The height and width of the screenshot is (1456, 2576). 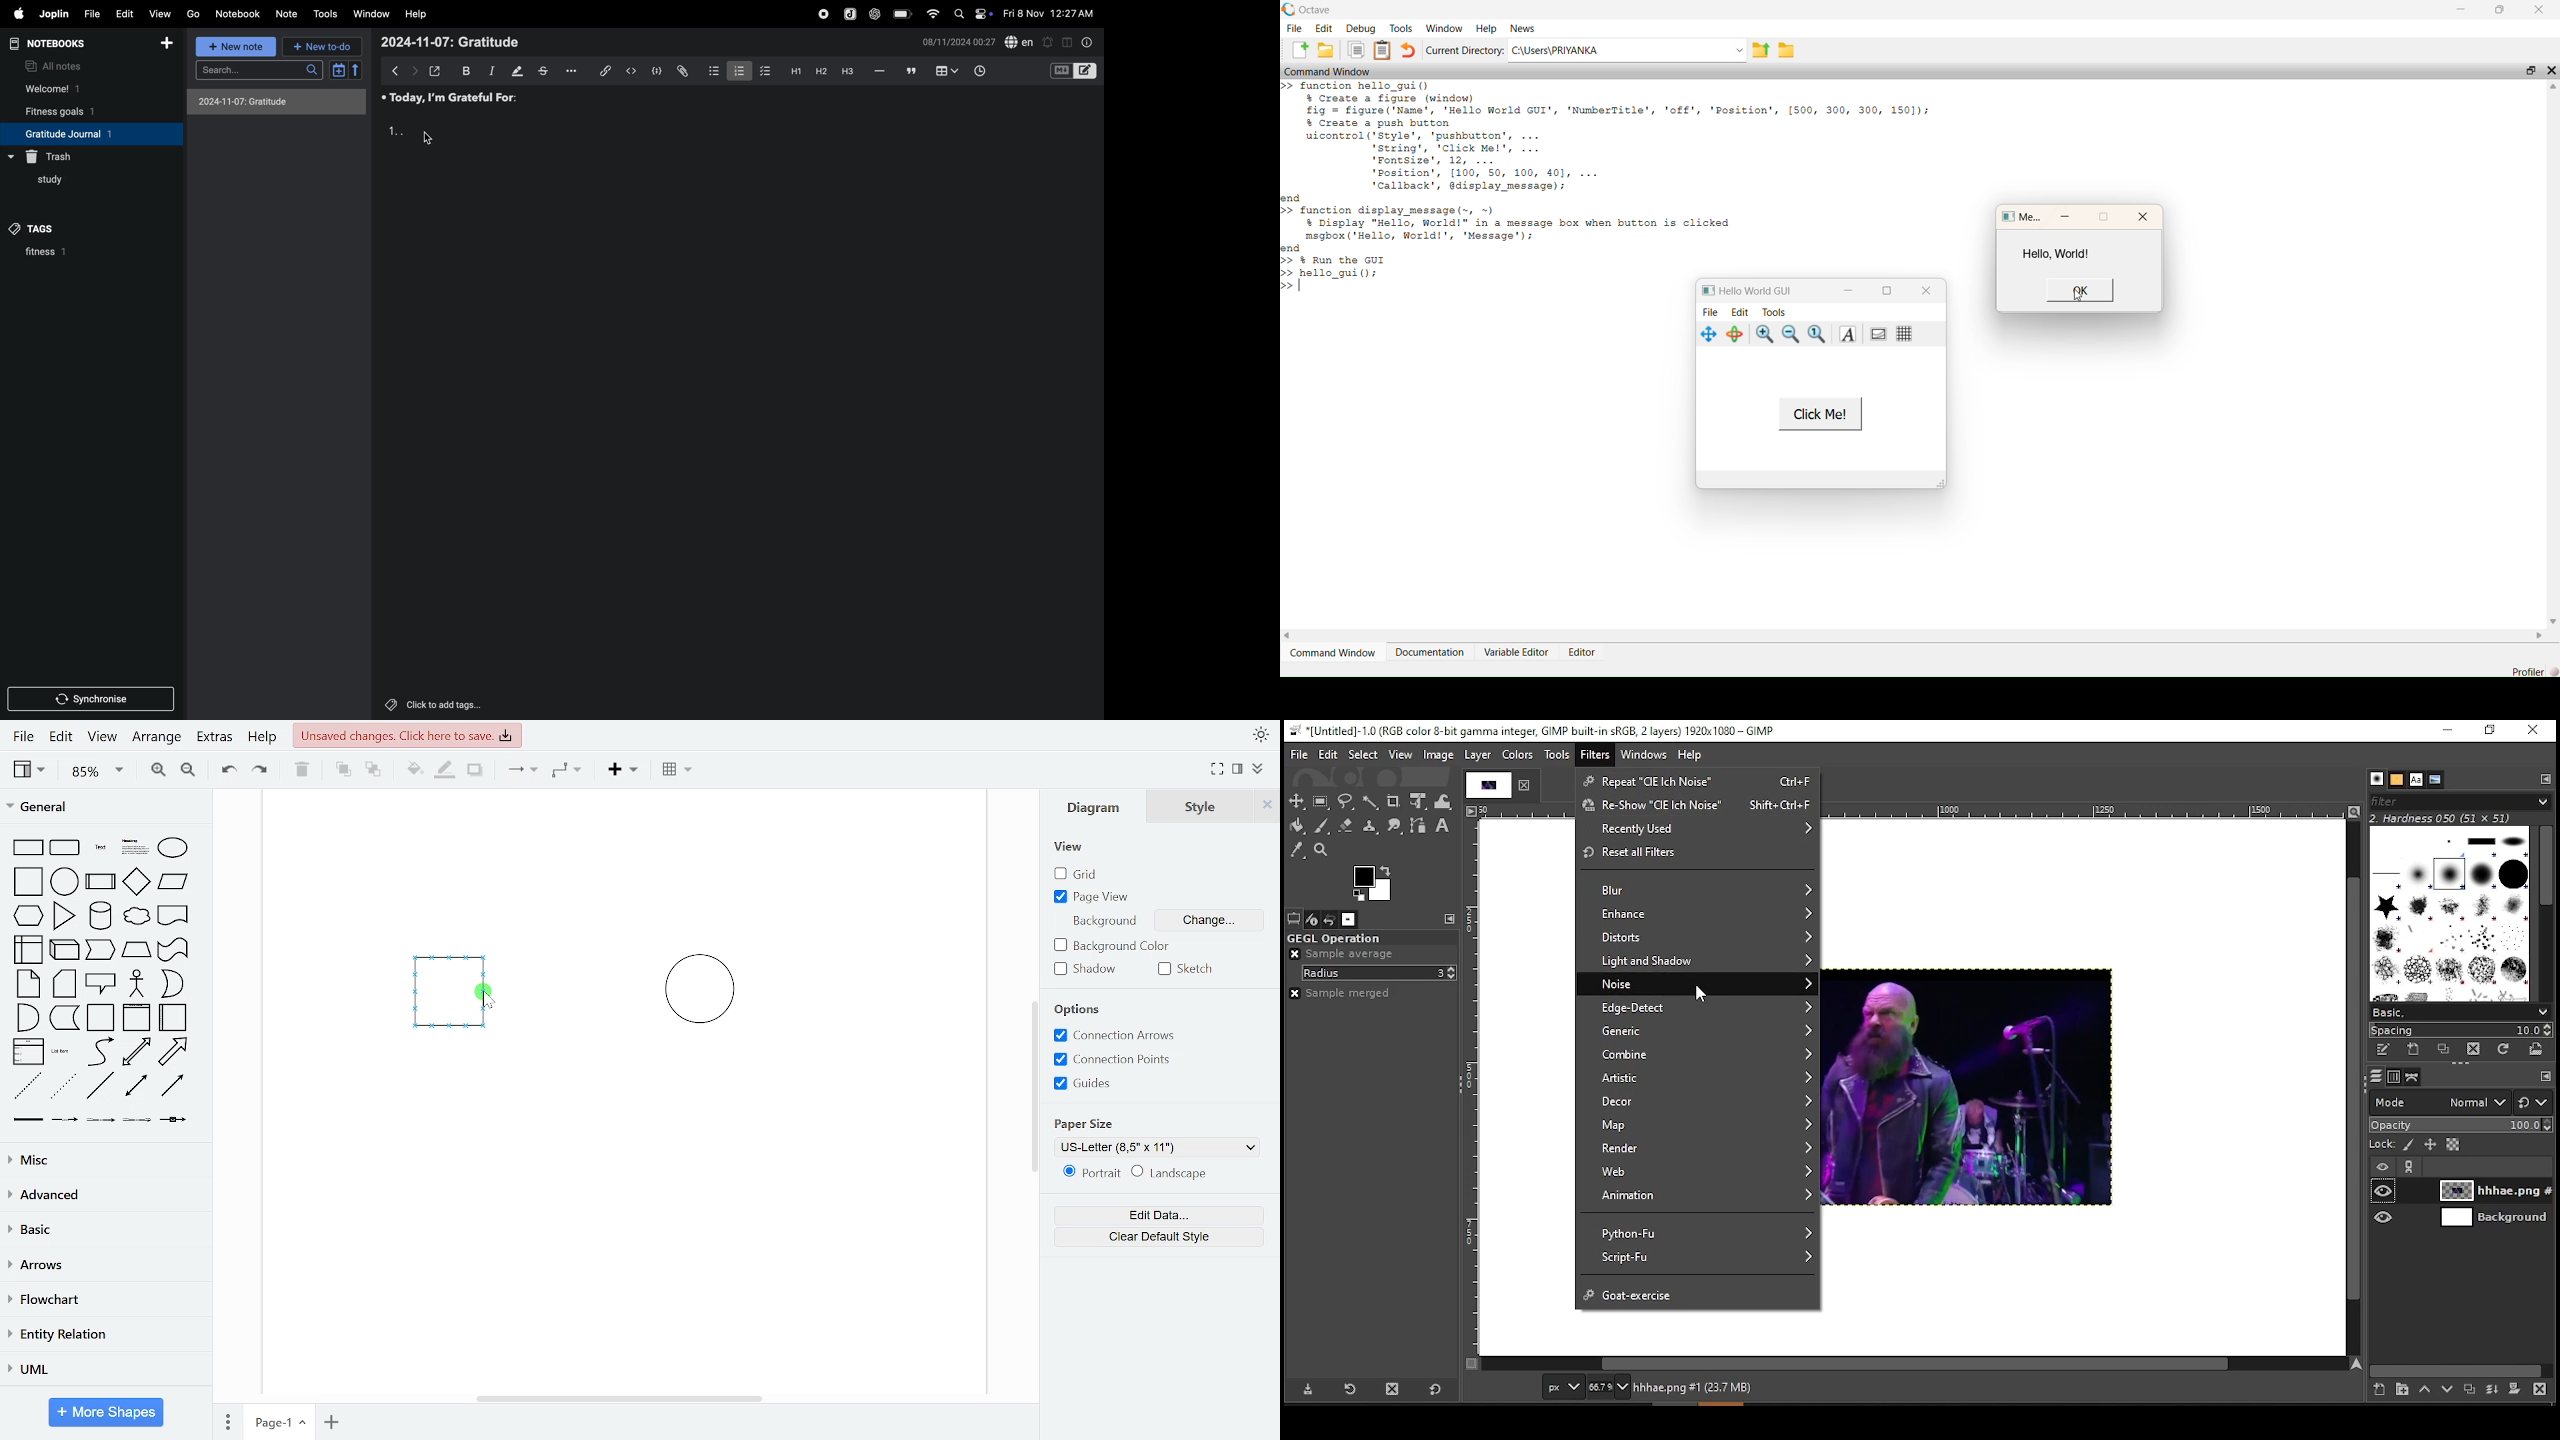 I want to click on toogle window, so click(x=1067, y=41).